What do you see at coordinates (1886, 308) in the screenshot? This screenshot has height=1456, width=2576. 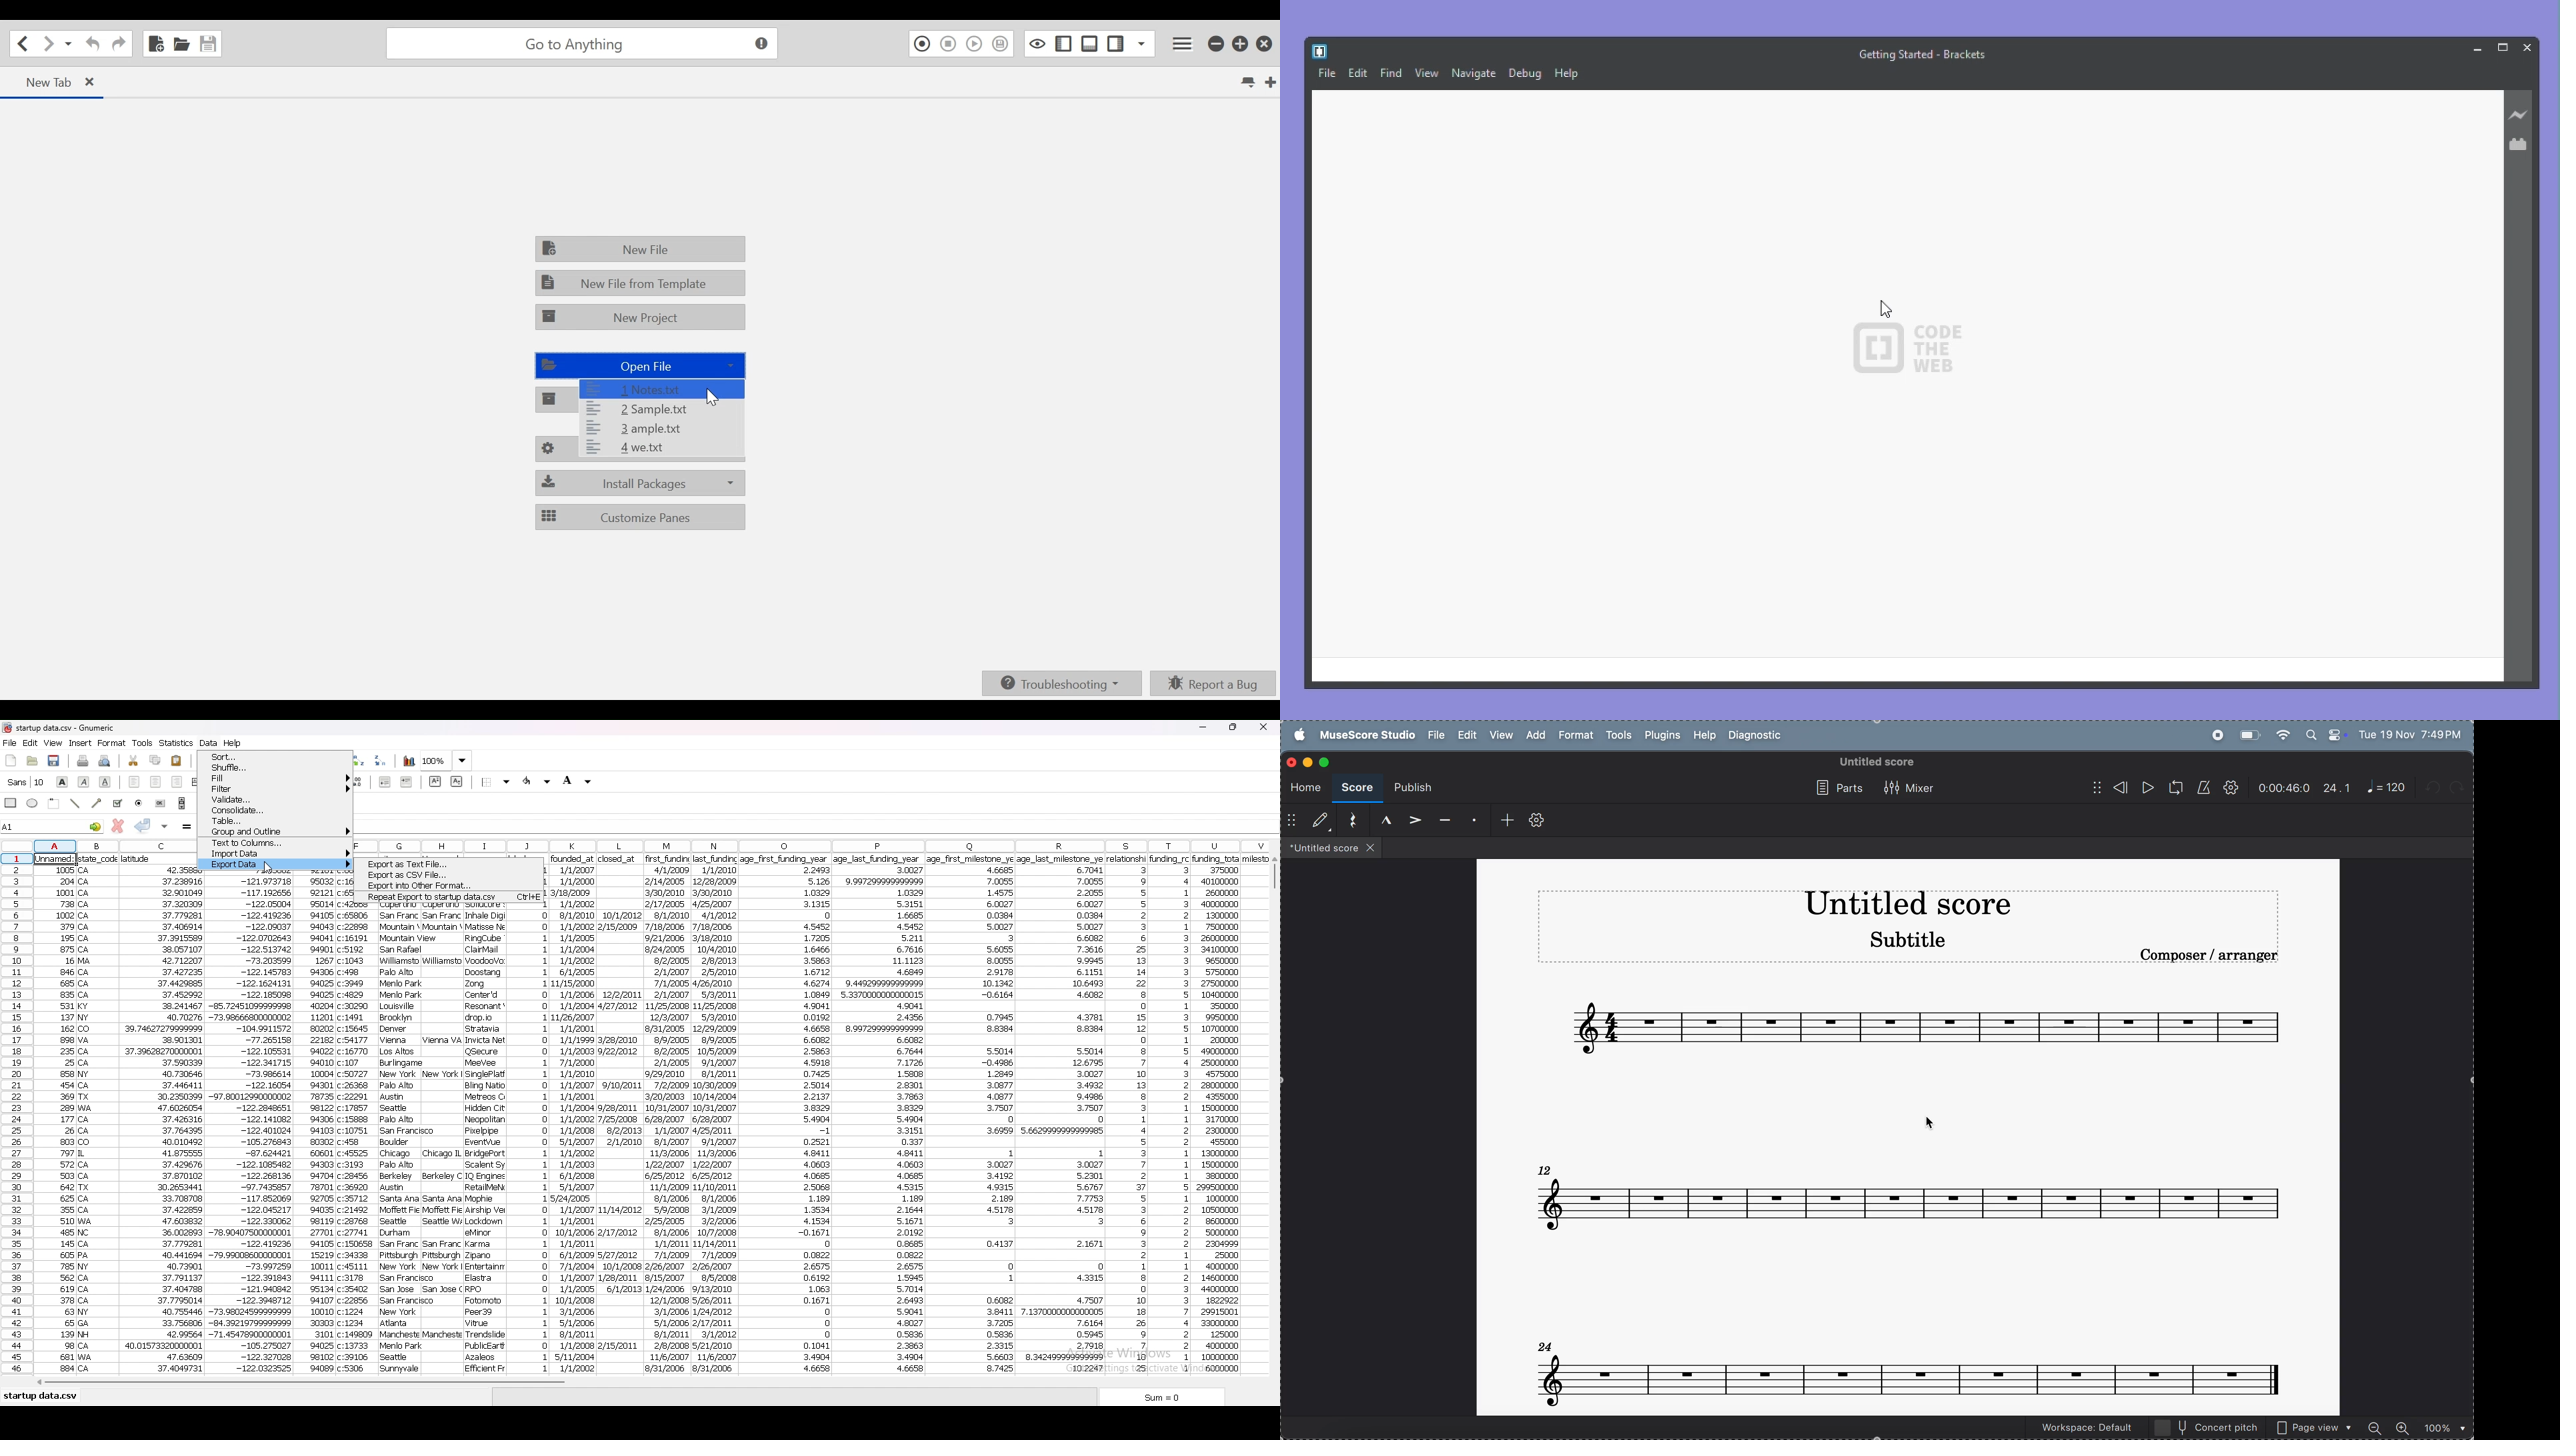 I see `cursor` at bounding box center [1886, 308].